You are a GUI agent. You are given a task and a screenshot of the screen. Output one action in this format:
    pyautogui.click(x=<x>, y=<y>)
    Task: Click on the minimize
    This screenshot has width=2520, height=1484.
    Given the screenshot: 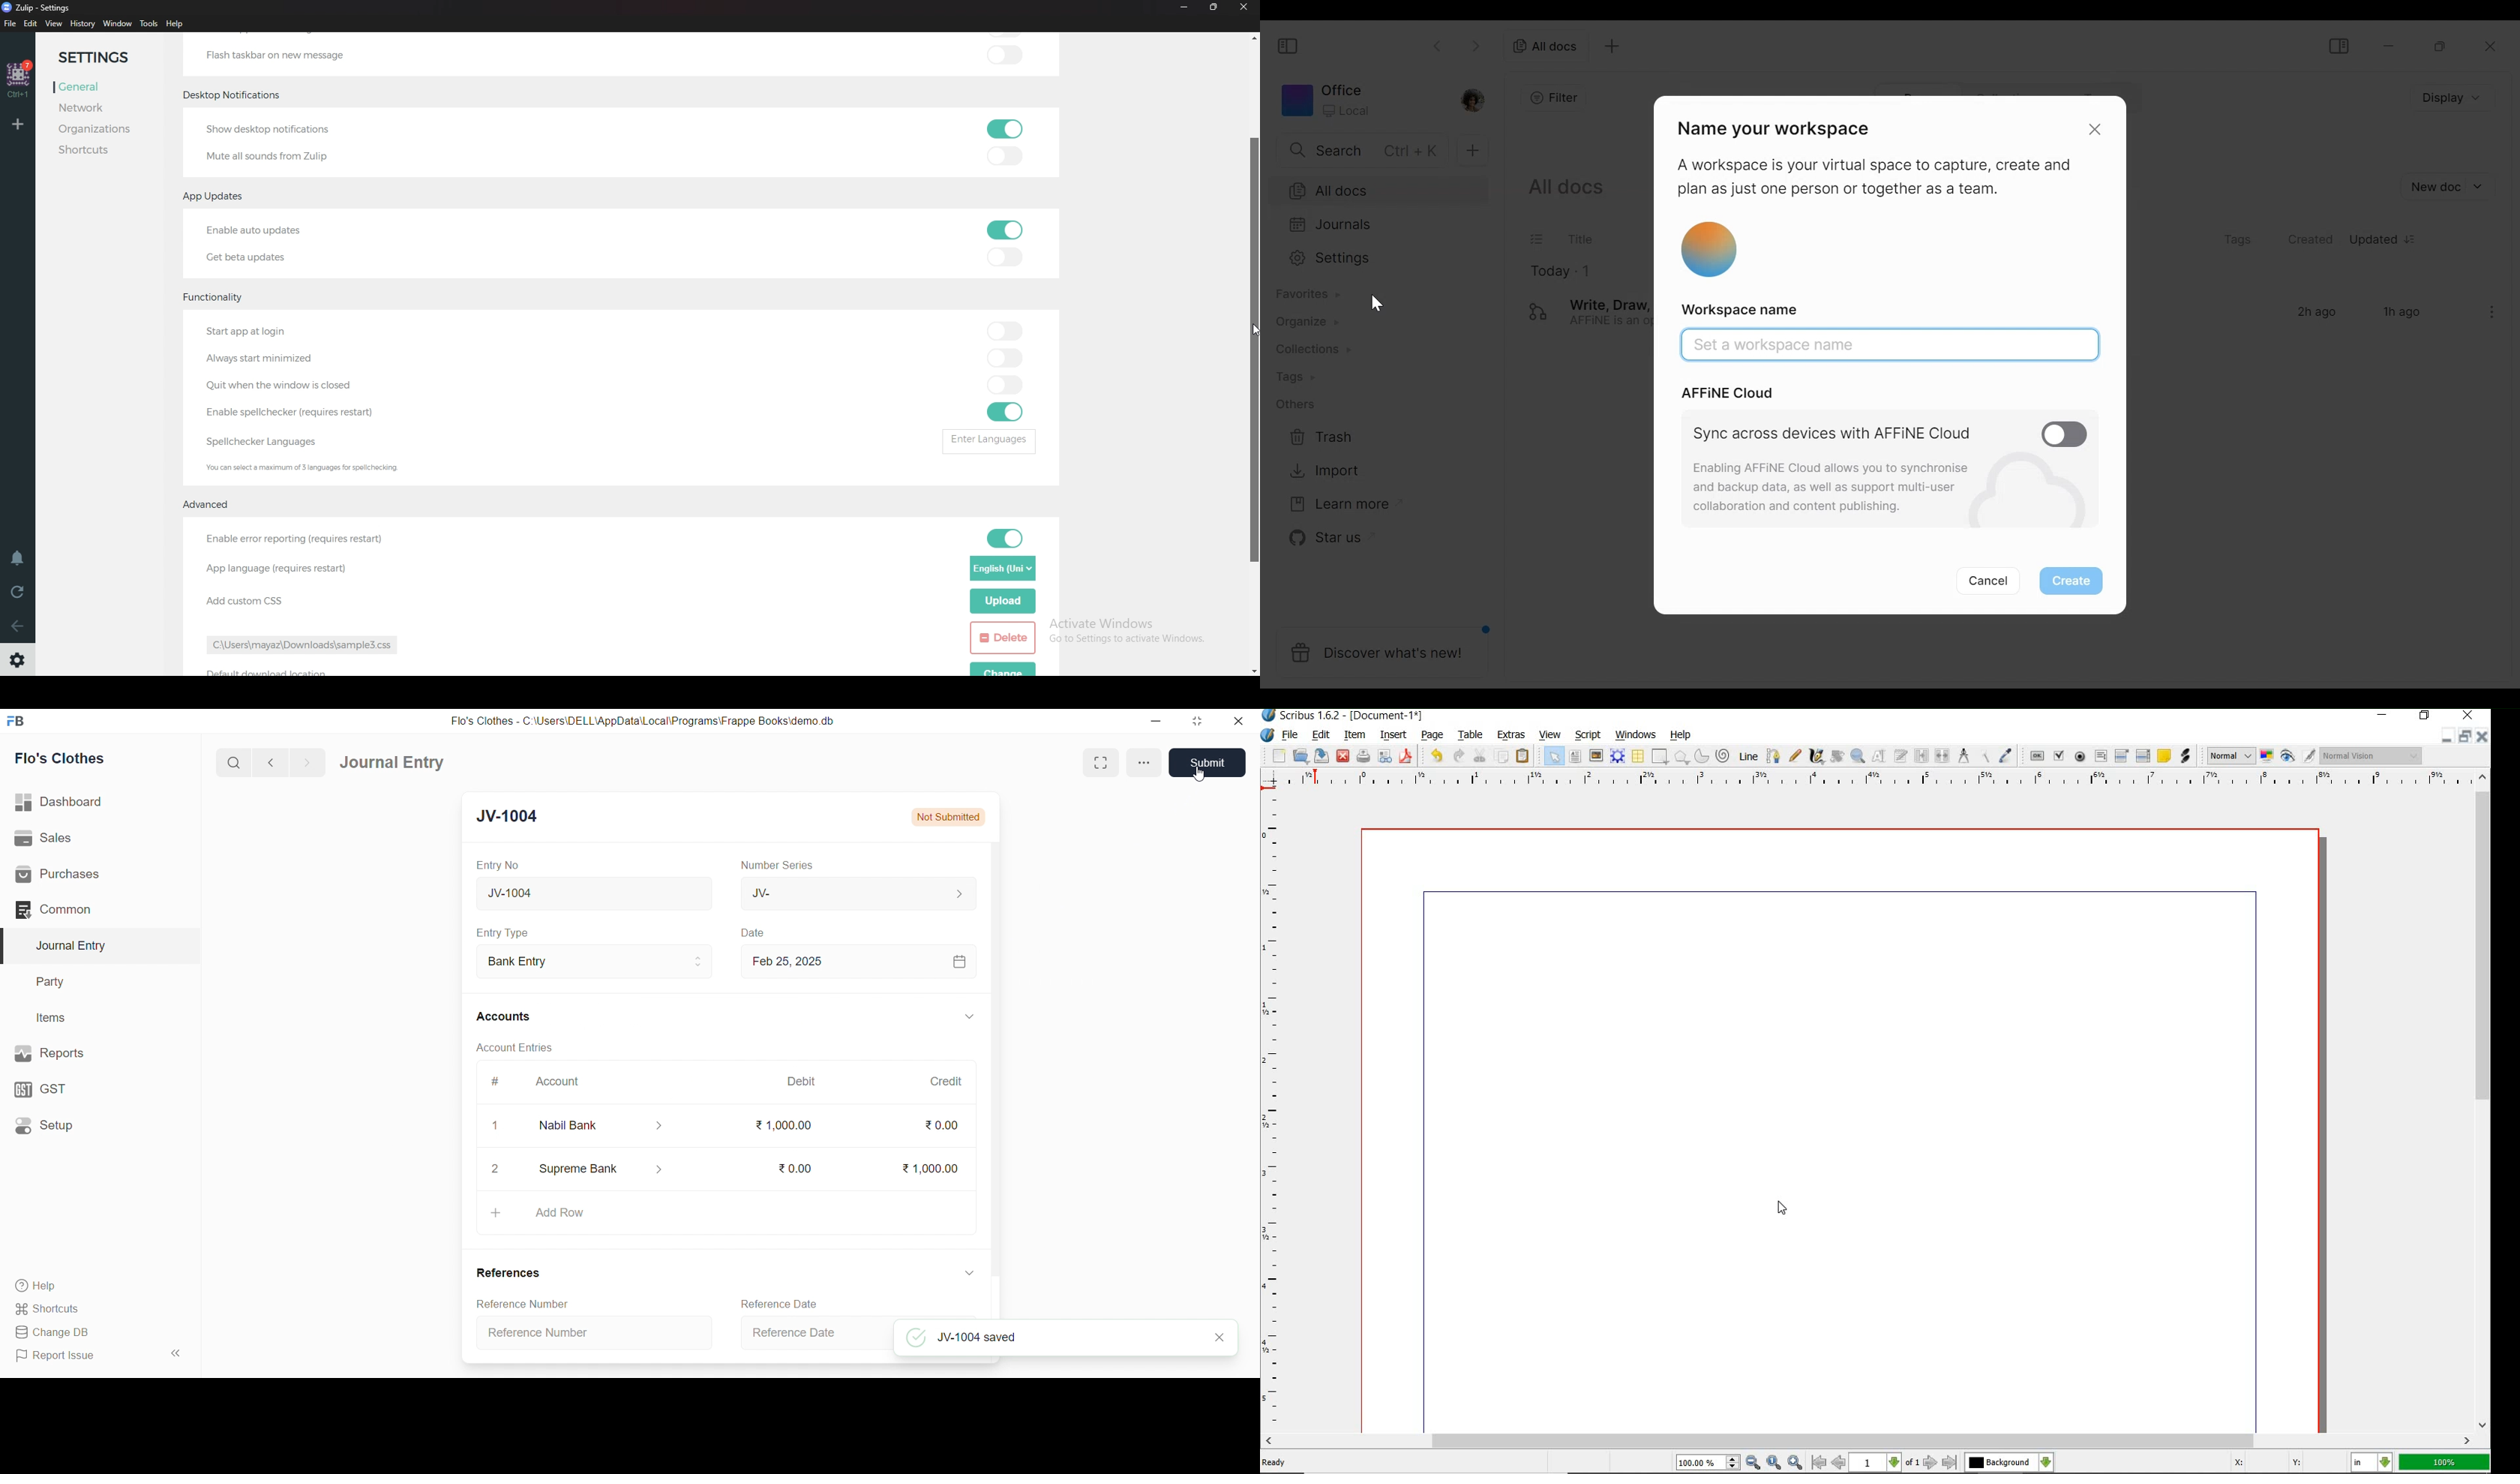 What is the action you would take?
    pyautogui.click(x=1157, y=720)
    